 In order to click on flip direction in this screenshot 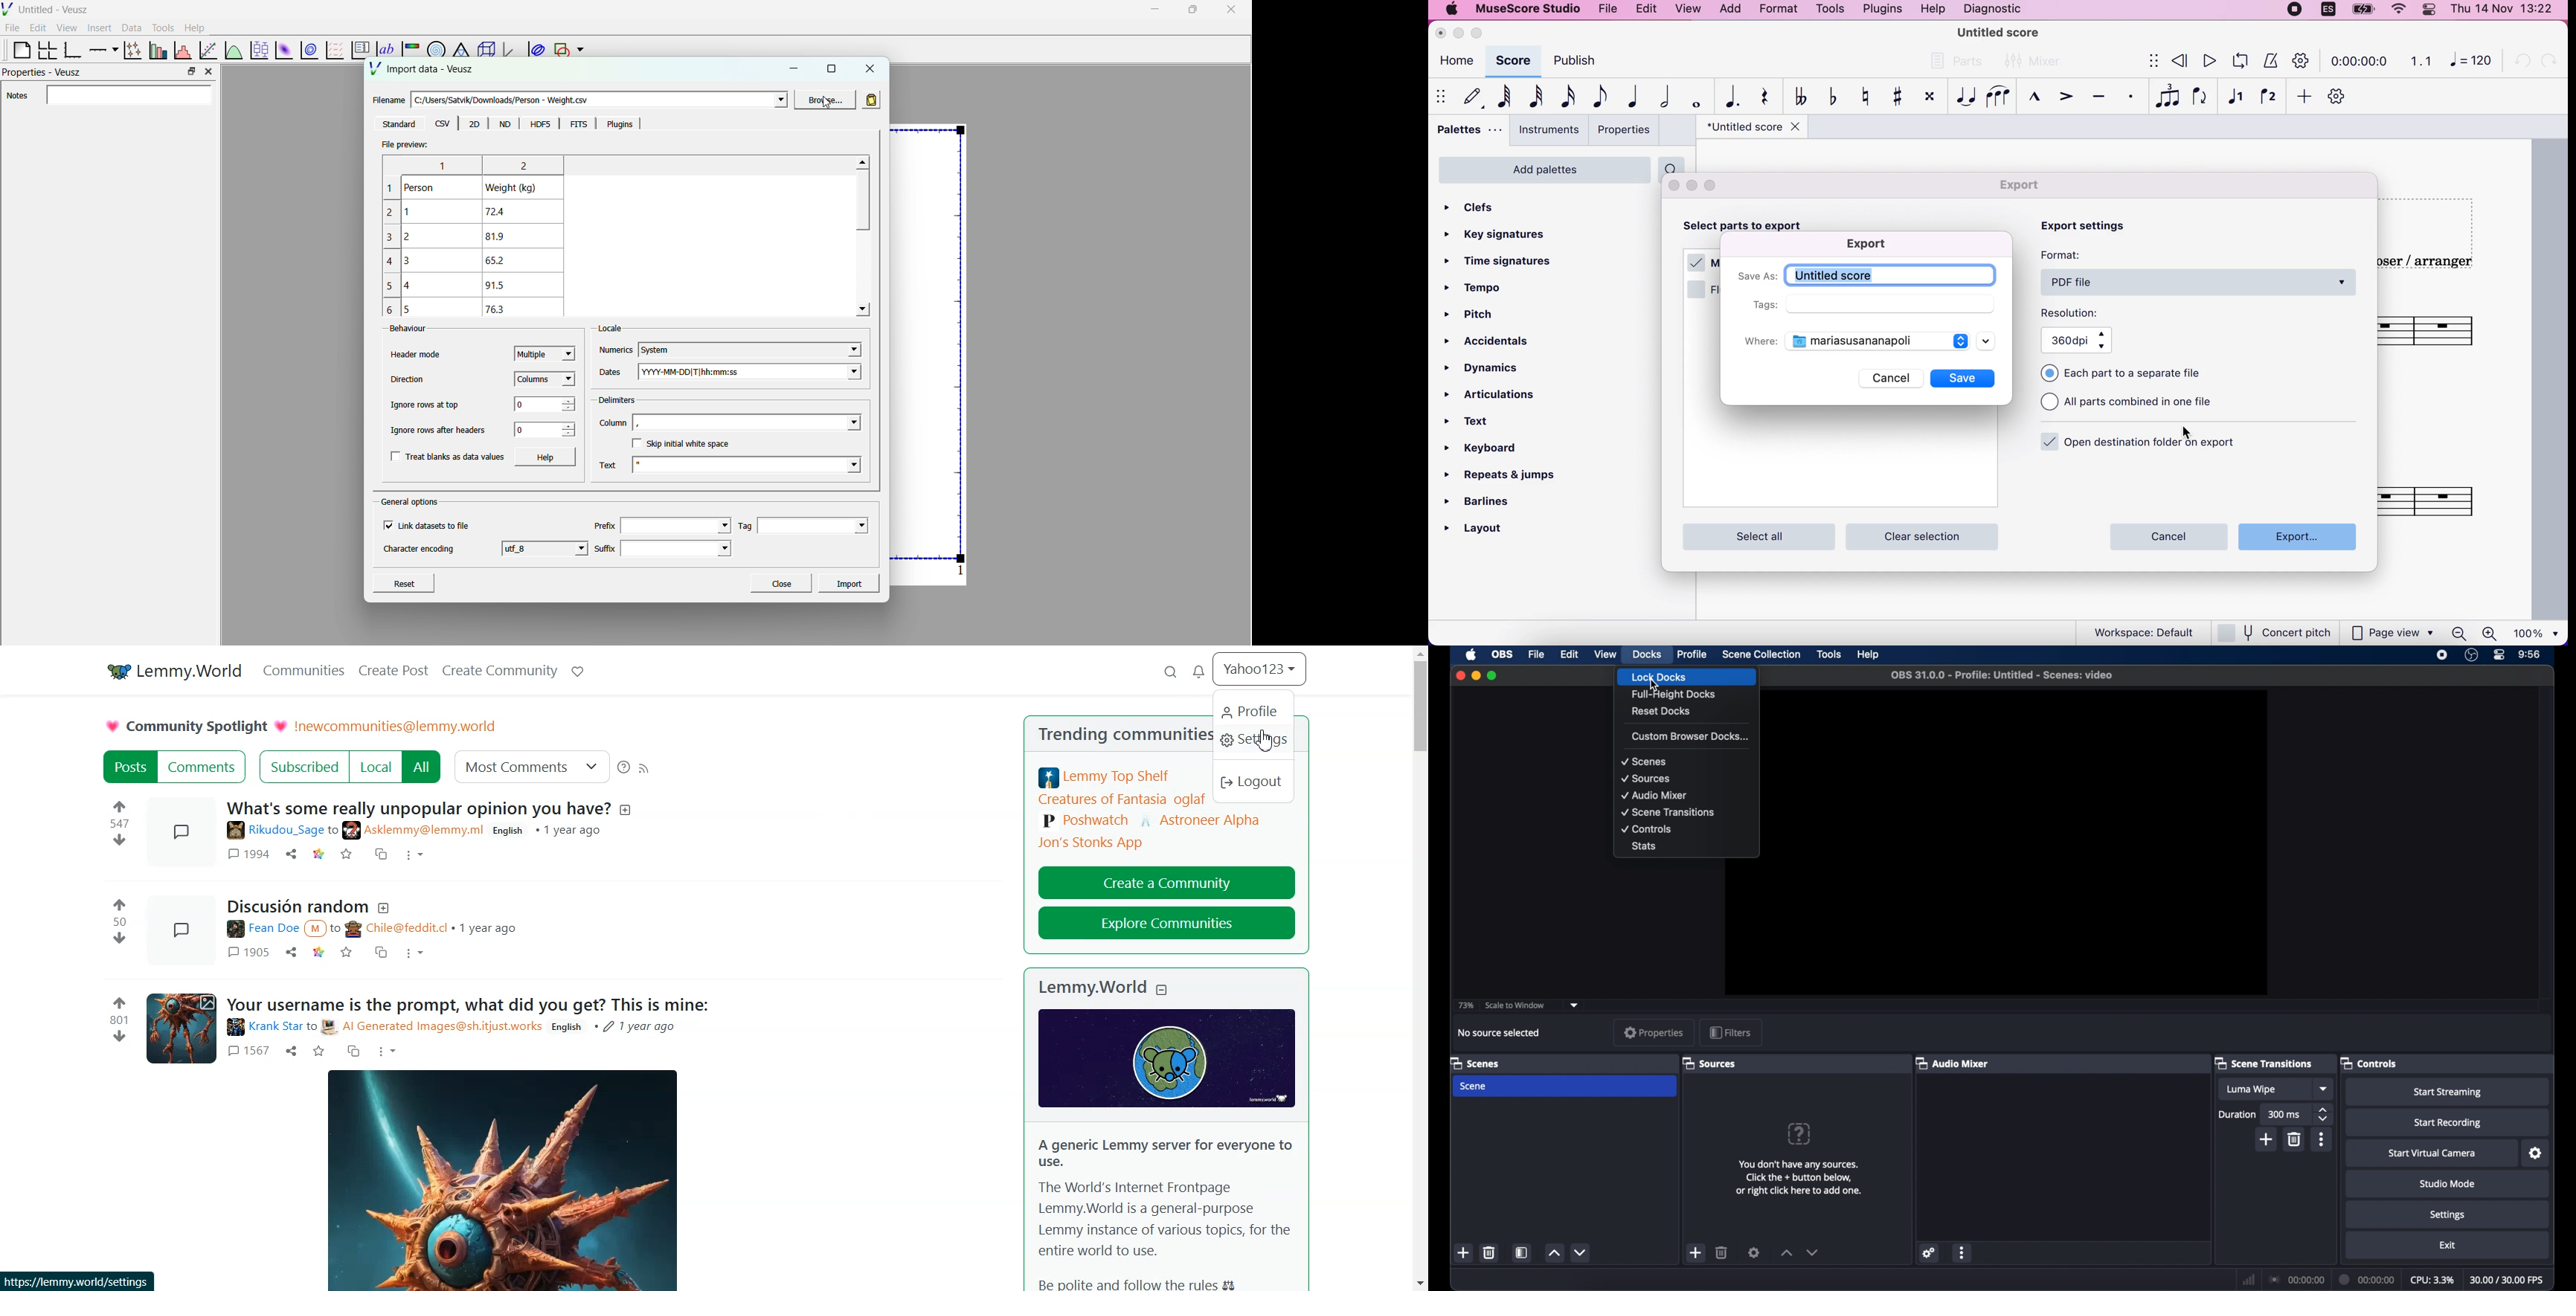, I will do `click(2201, 95)`.